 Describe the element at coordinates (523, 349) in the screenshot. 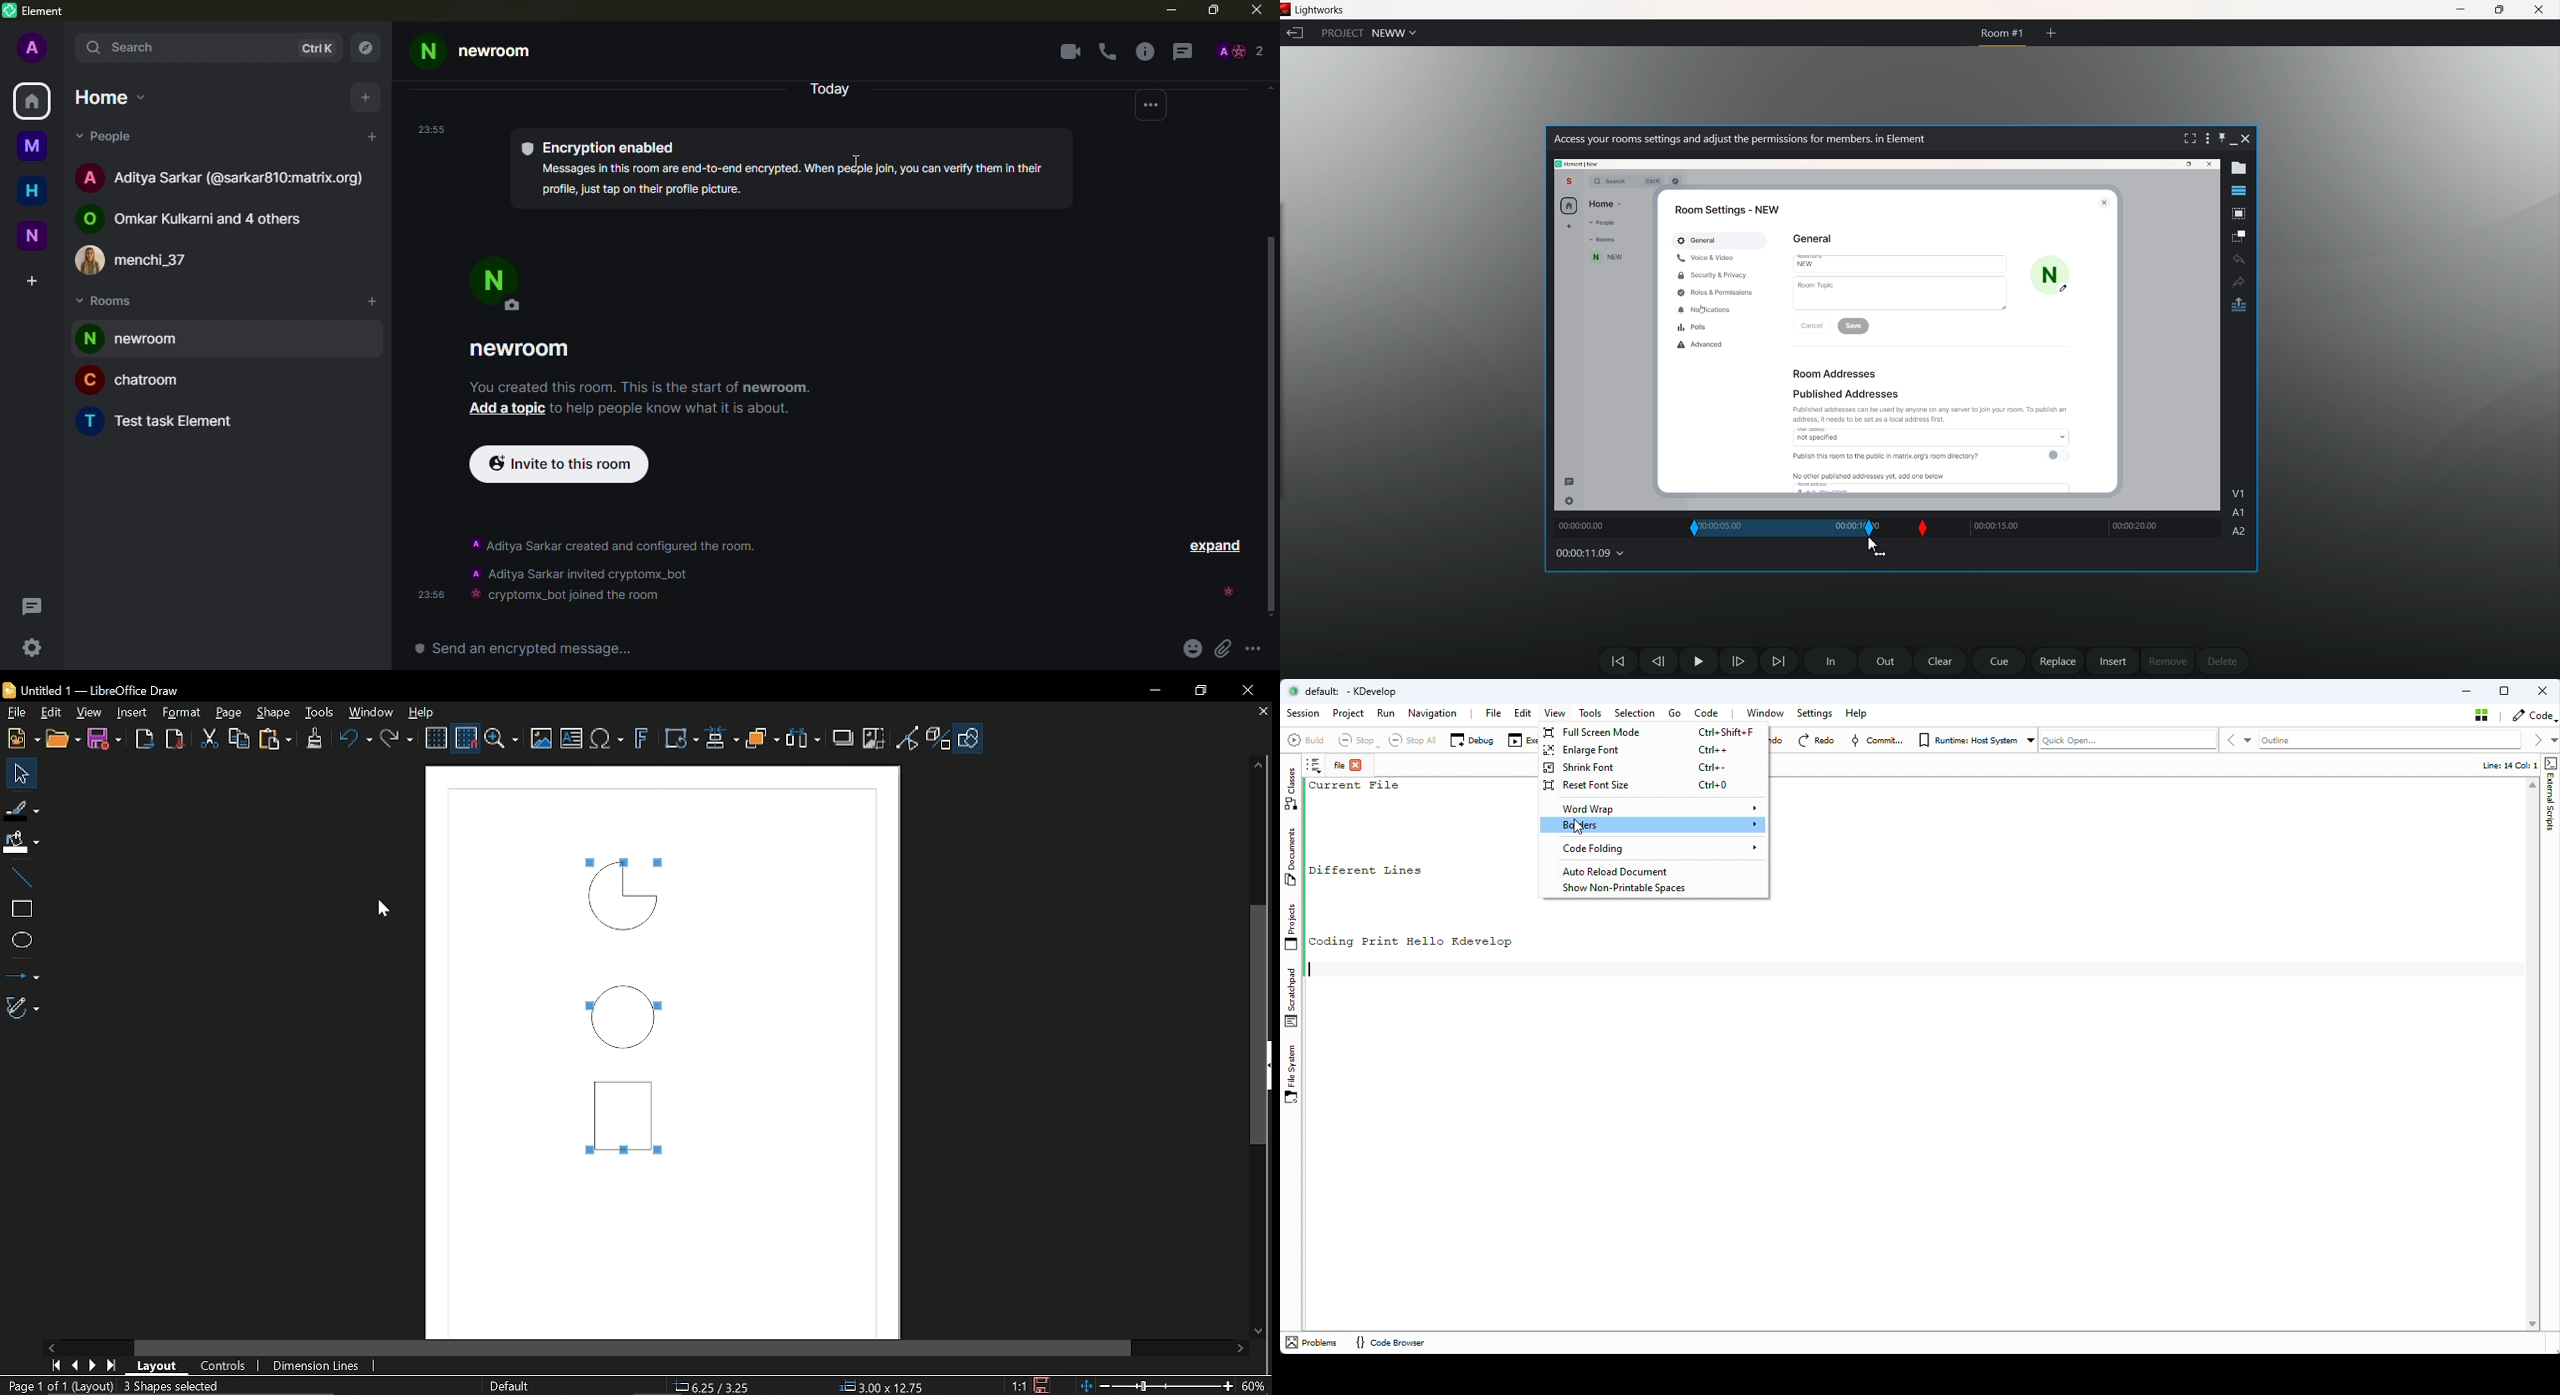

I see `newroom` at that location.